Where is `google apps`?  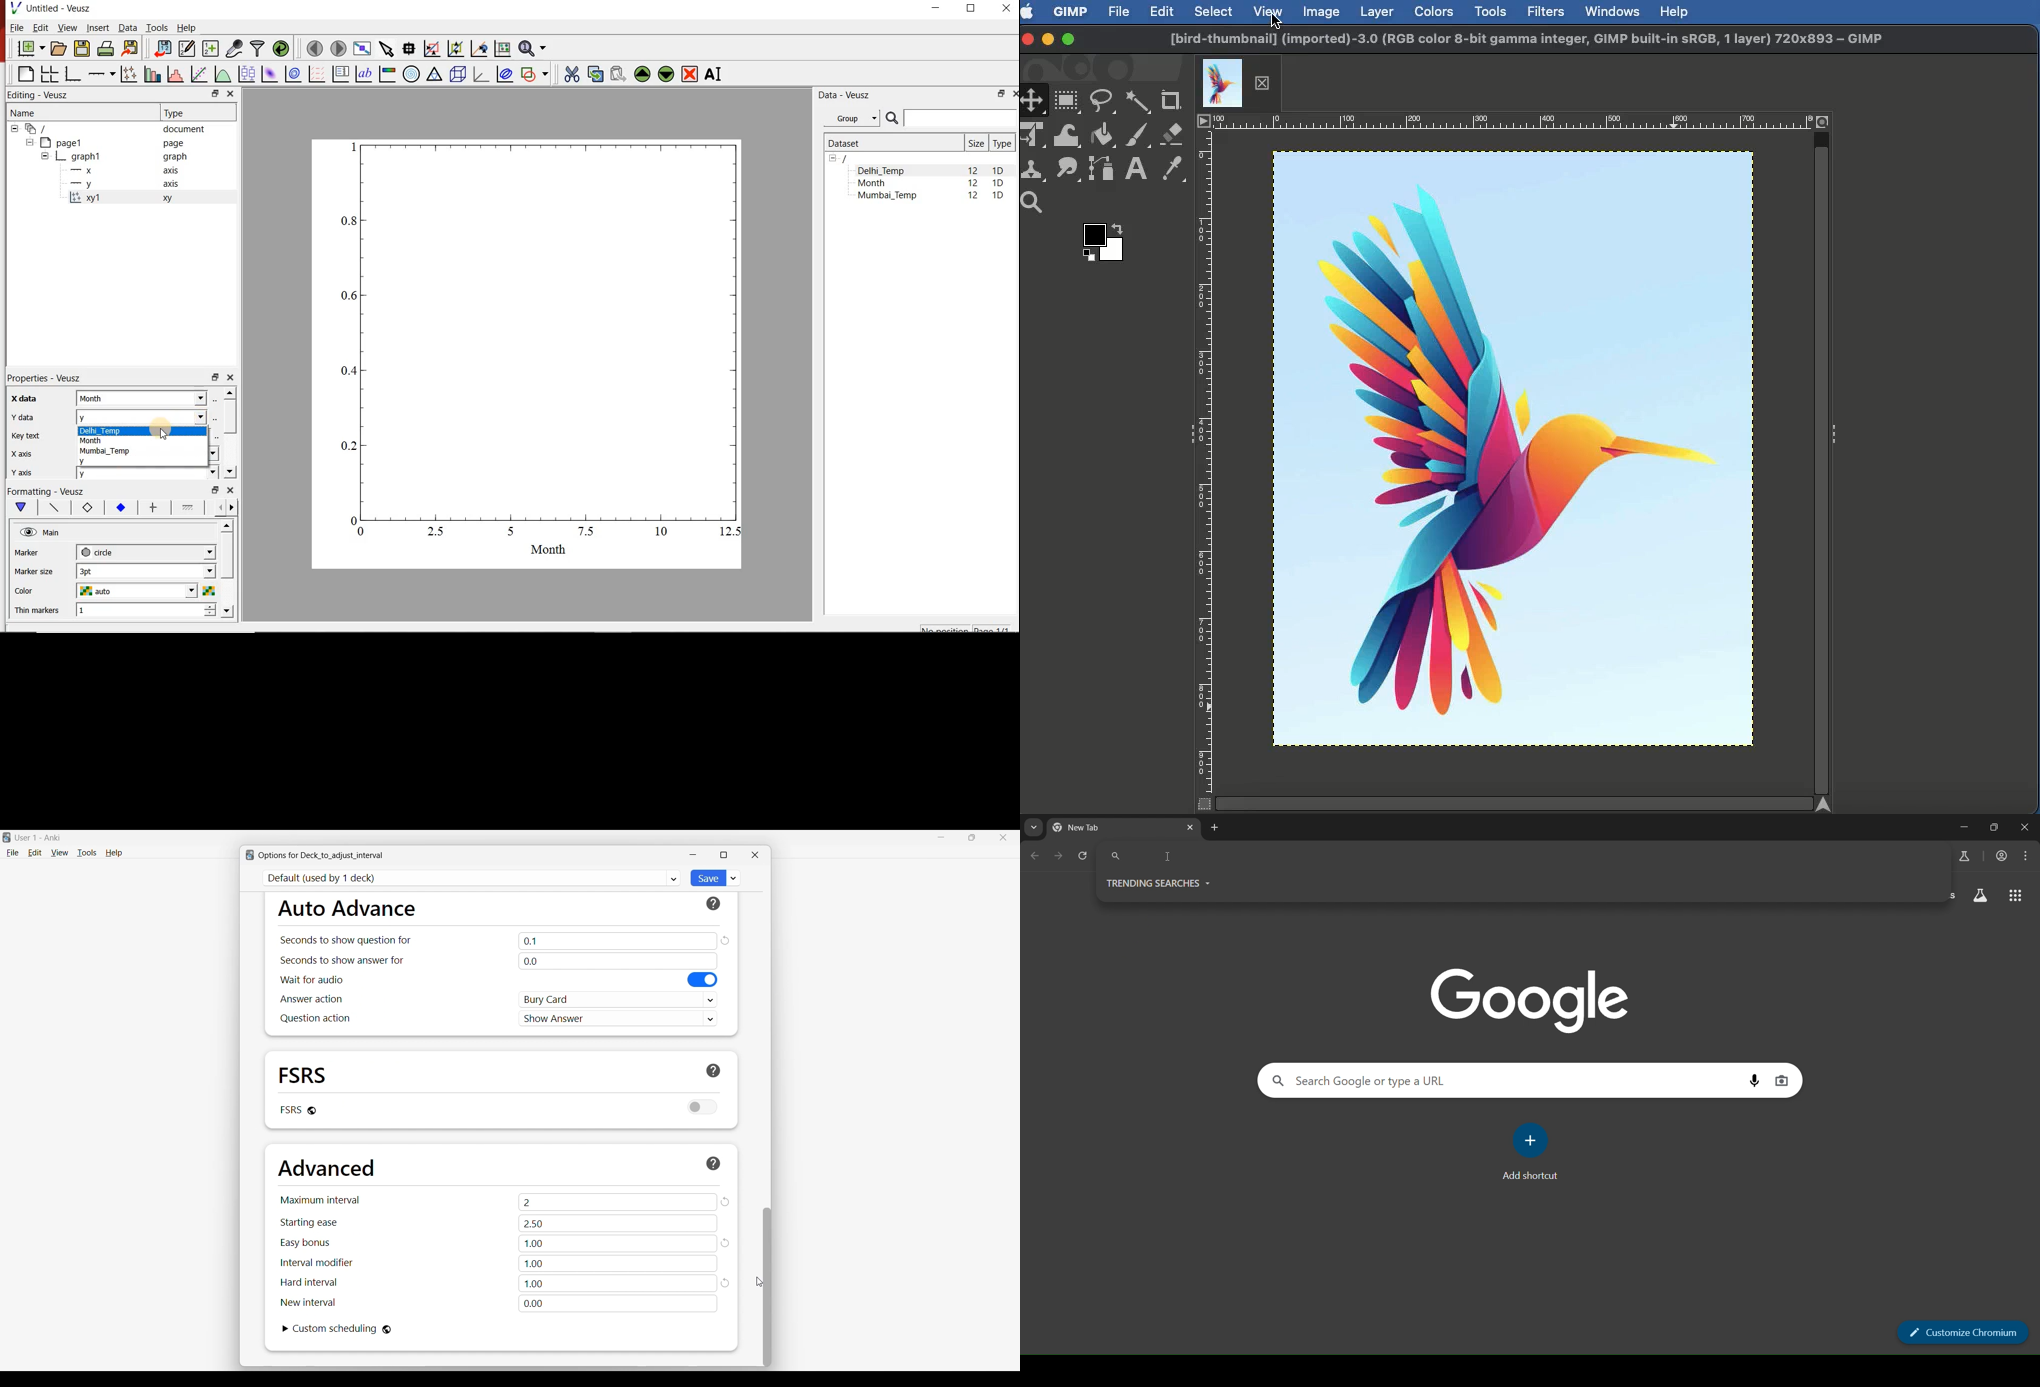
google apps is located at coordinates (2016, 897).